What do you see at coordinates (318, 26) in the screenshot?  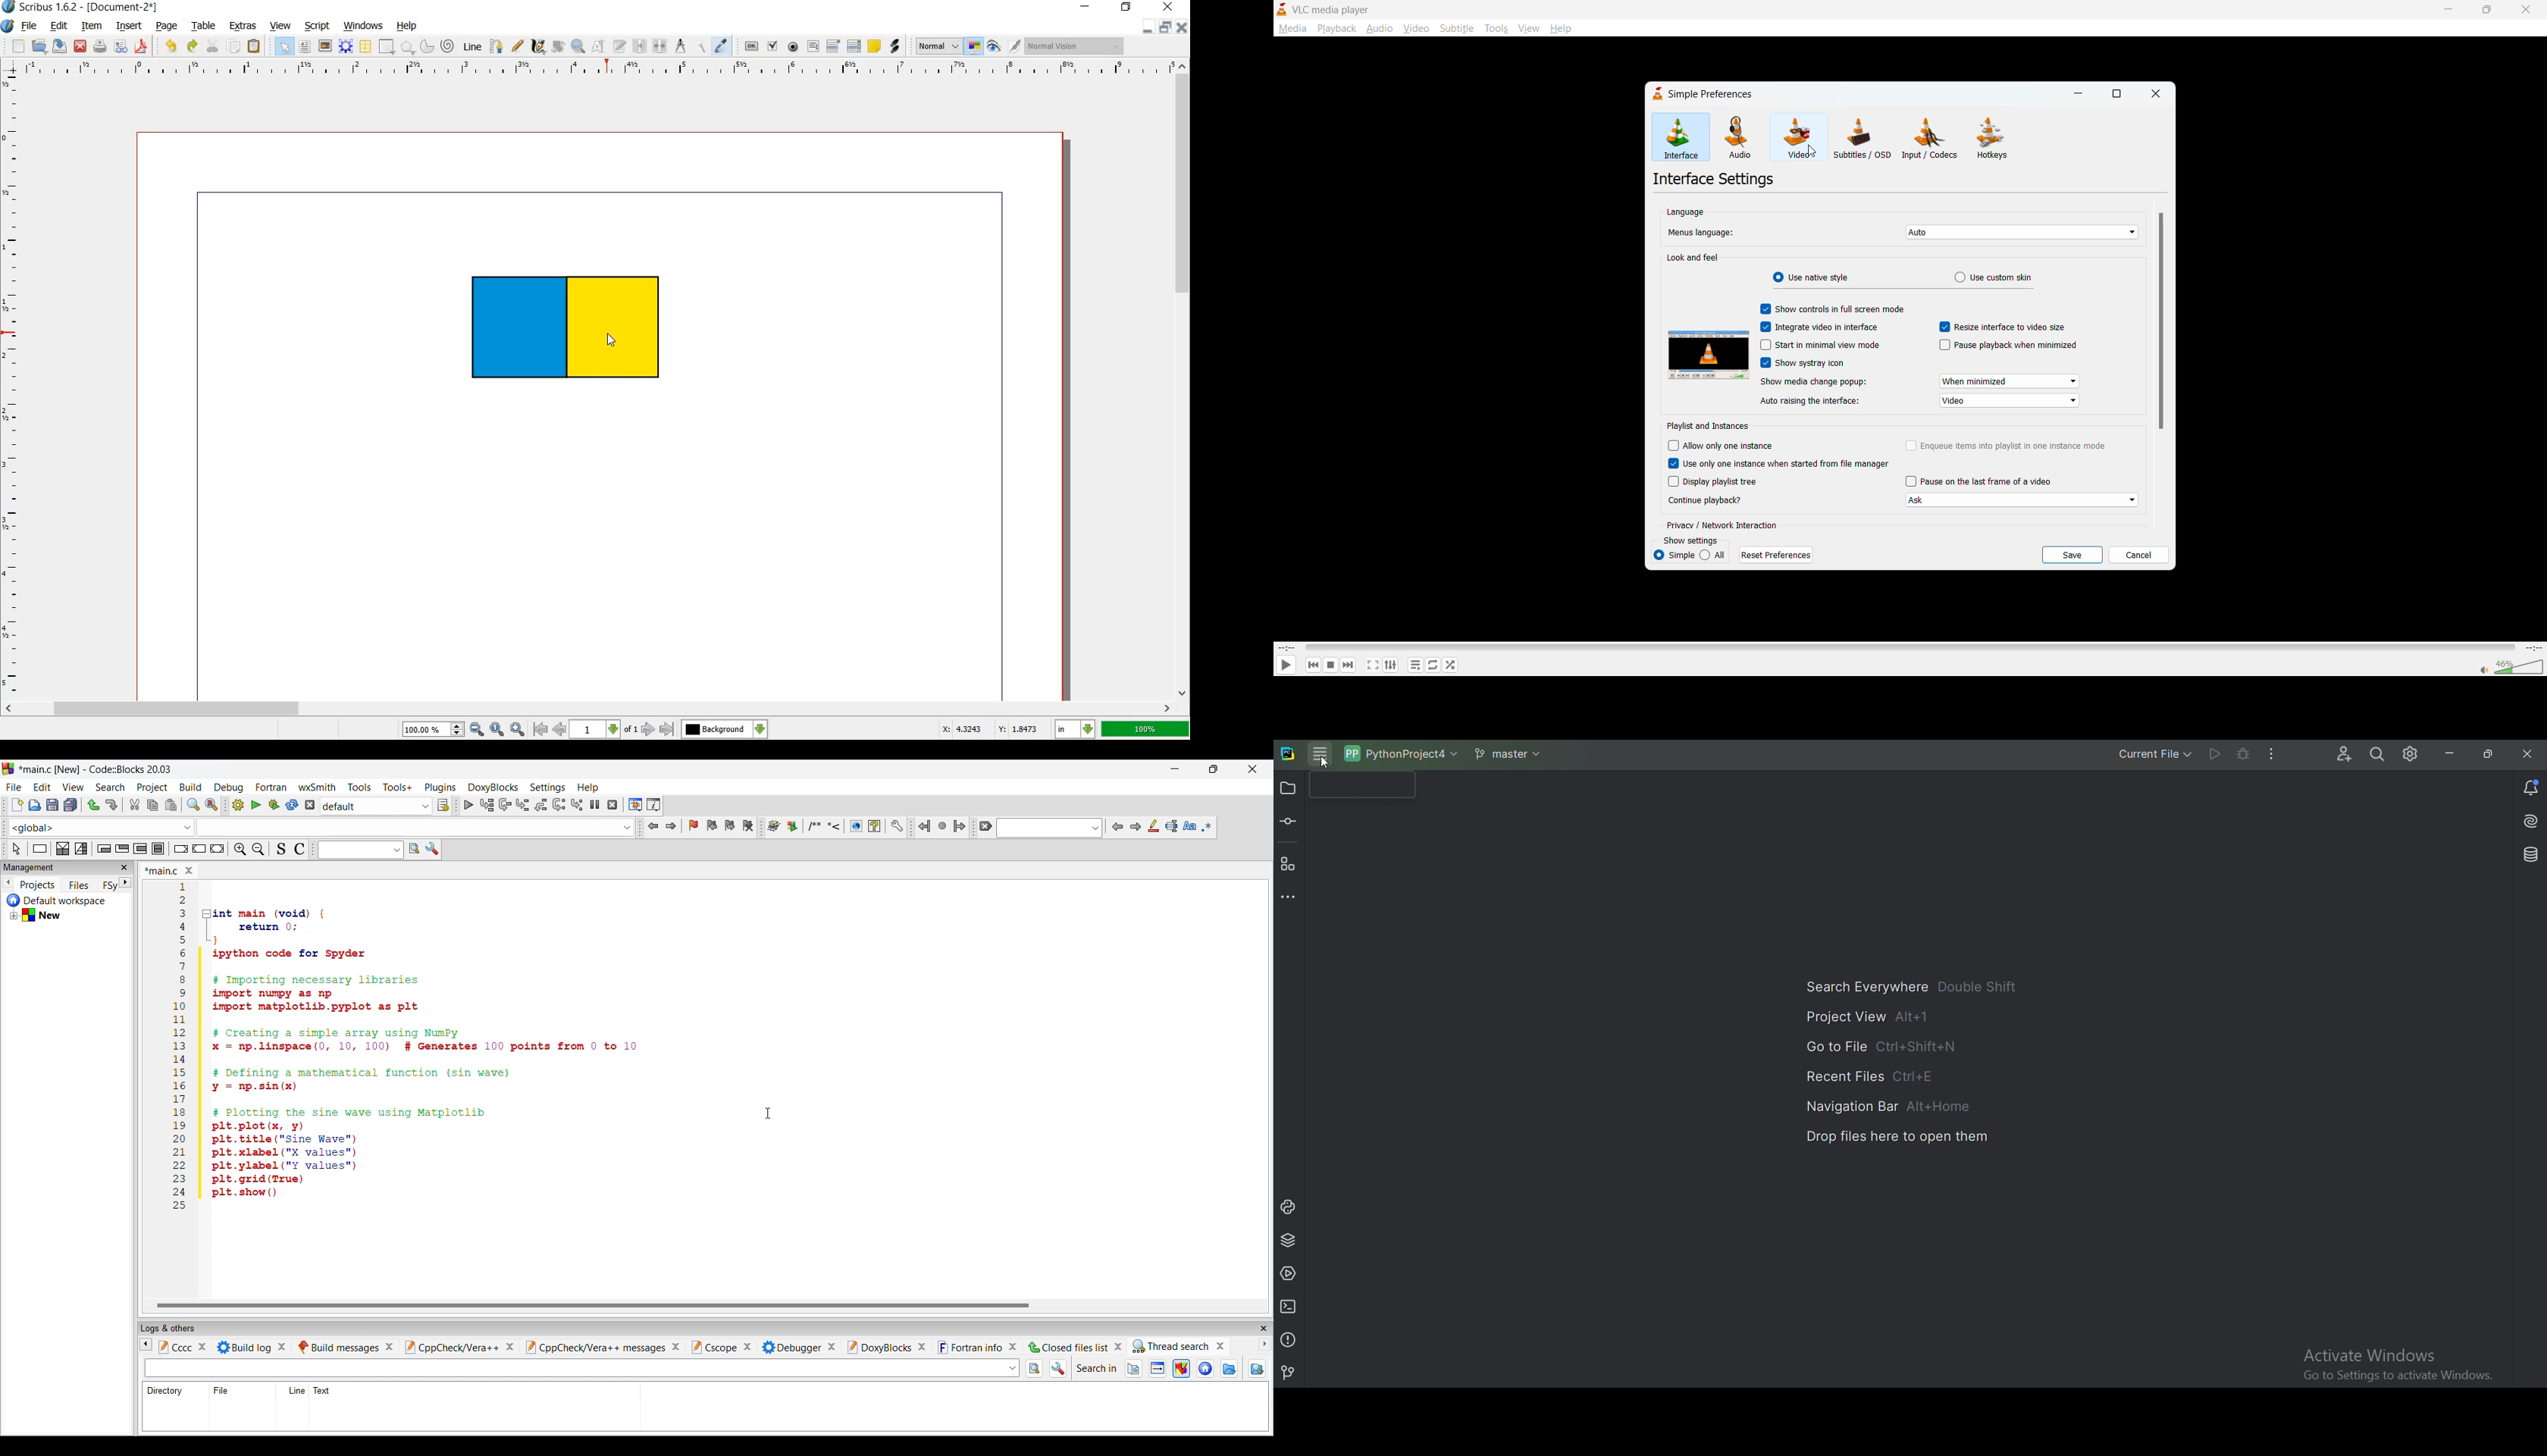 I see `script` at bounding box center [318, 26].